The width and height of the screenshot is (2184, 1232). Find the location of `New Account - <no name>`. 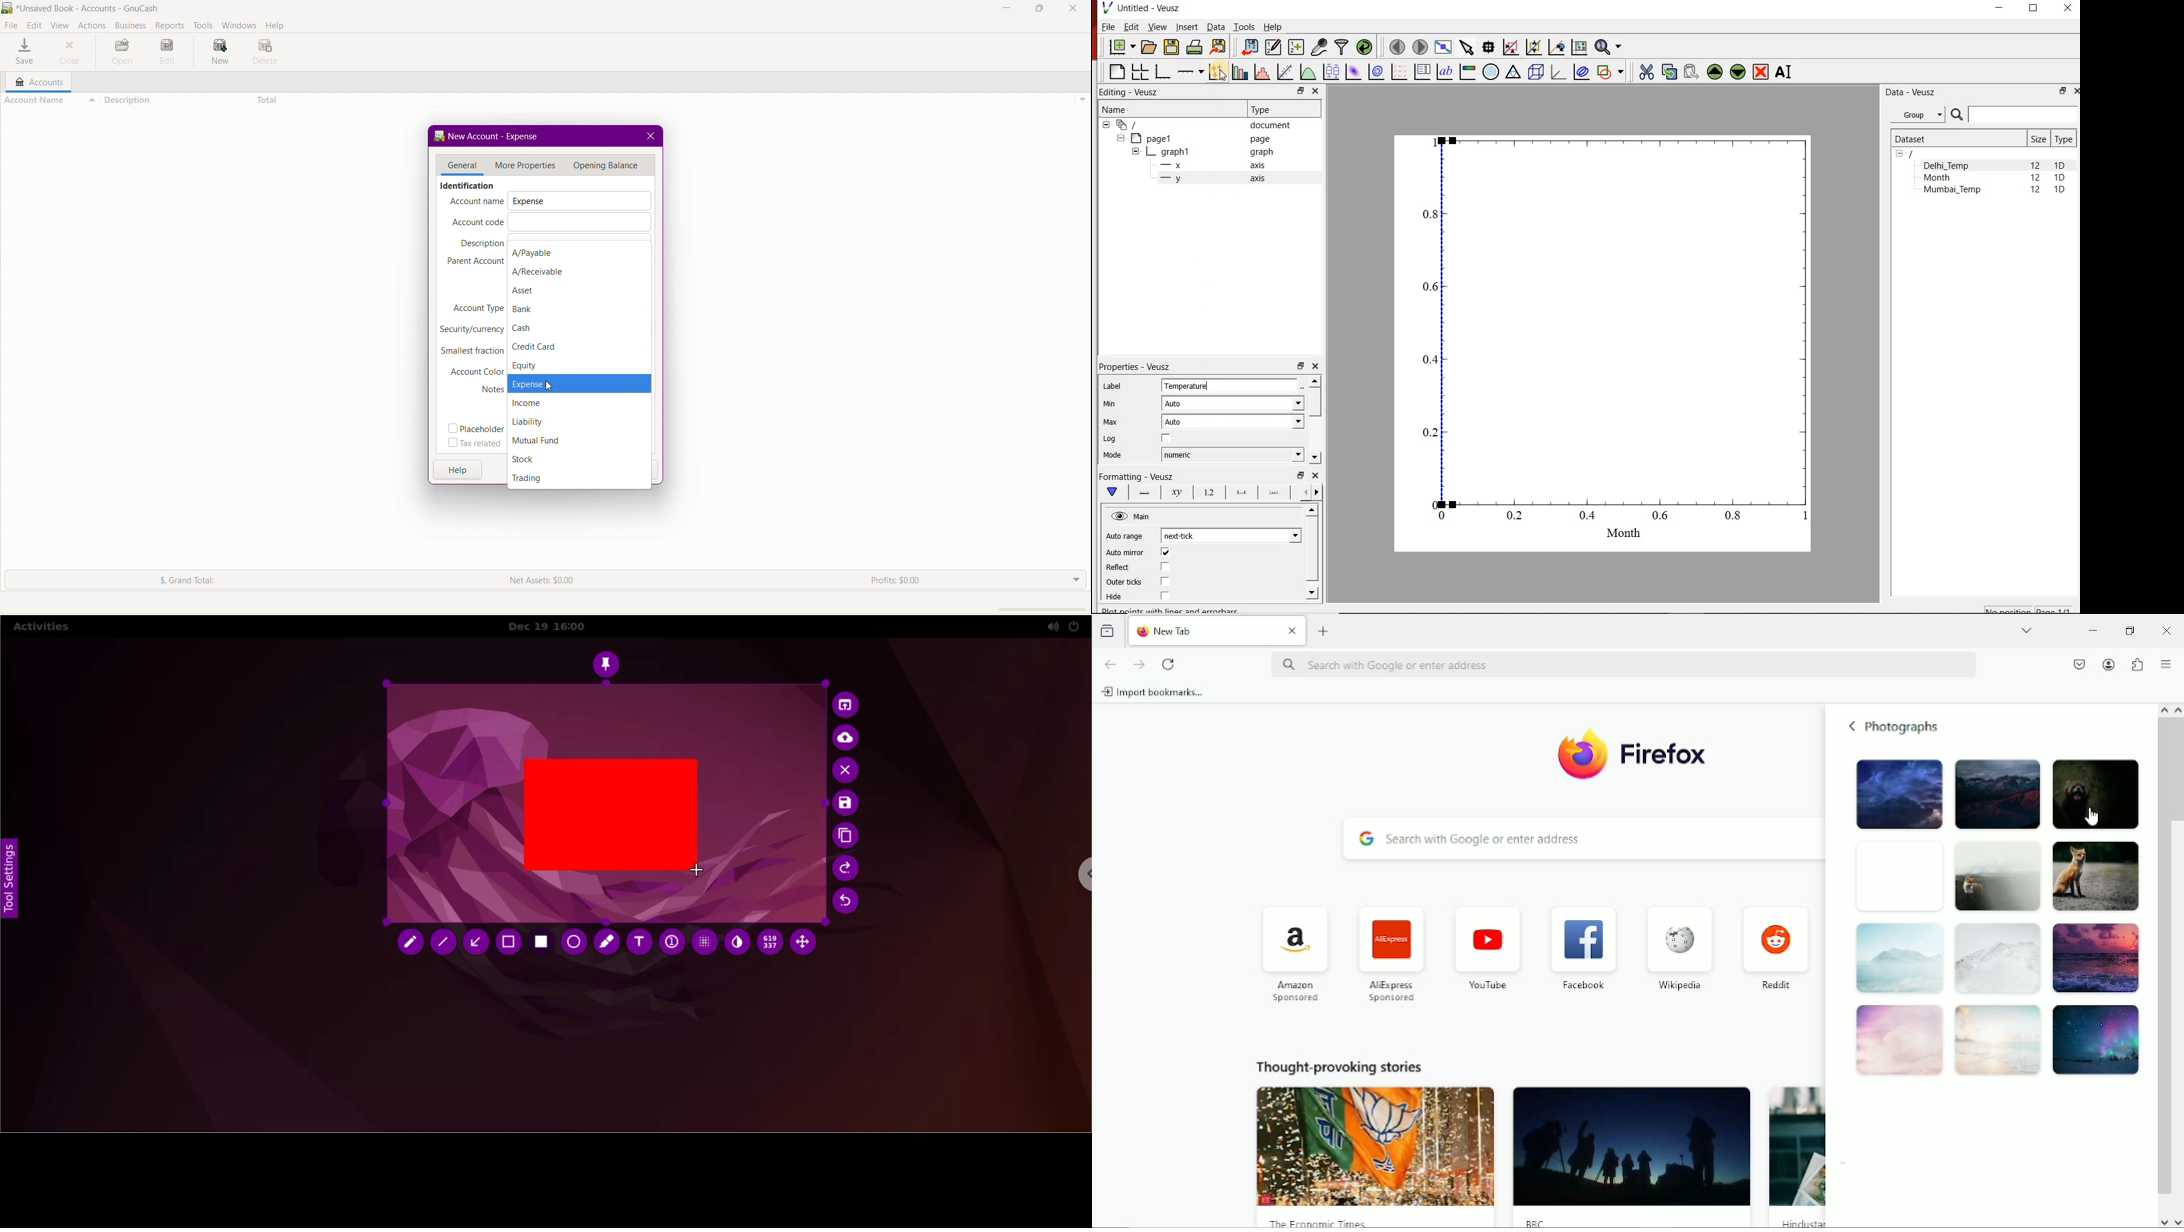

New Account - <no name> is located at coordinates (500, 135).